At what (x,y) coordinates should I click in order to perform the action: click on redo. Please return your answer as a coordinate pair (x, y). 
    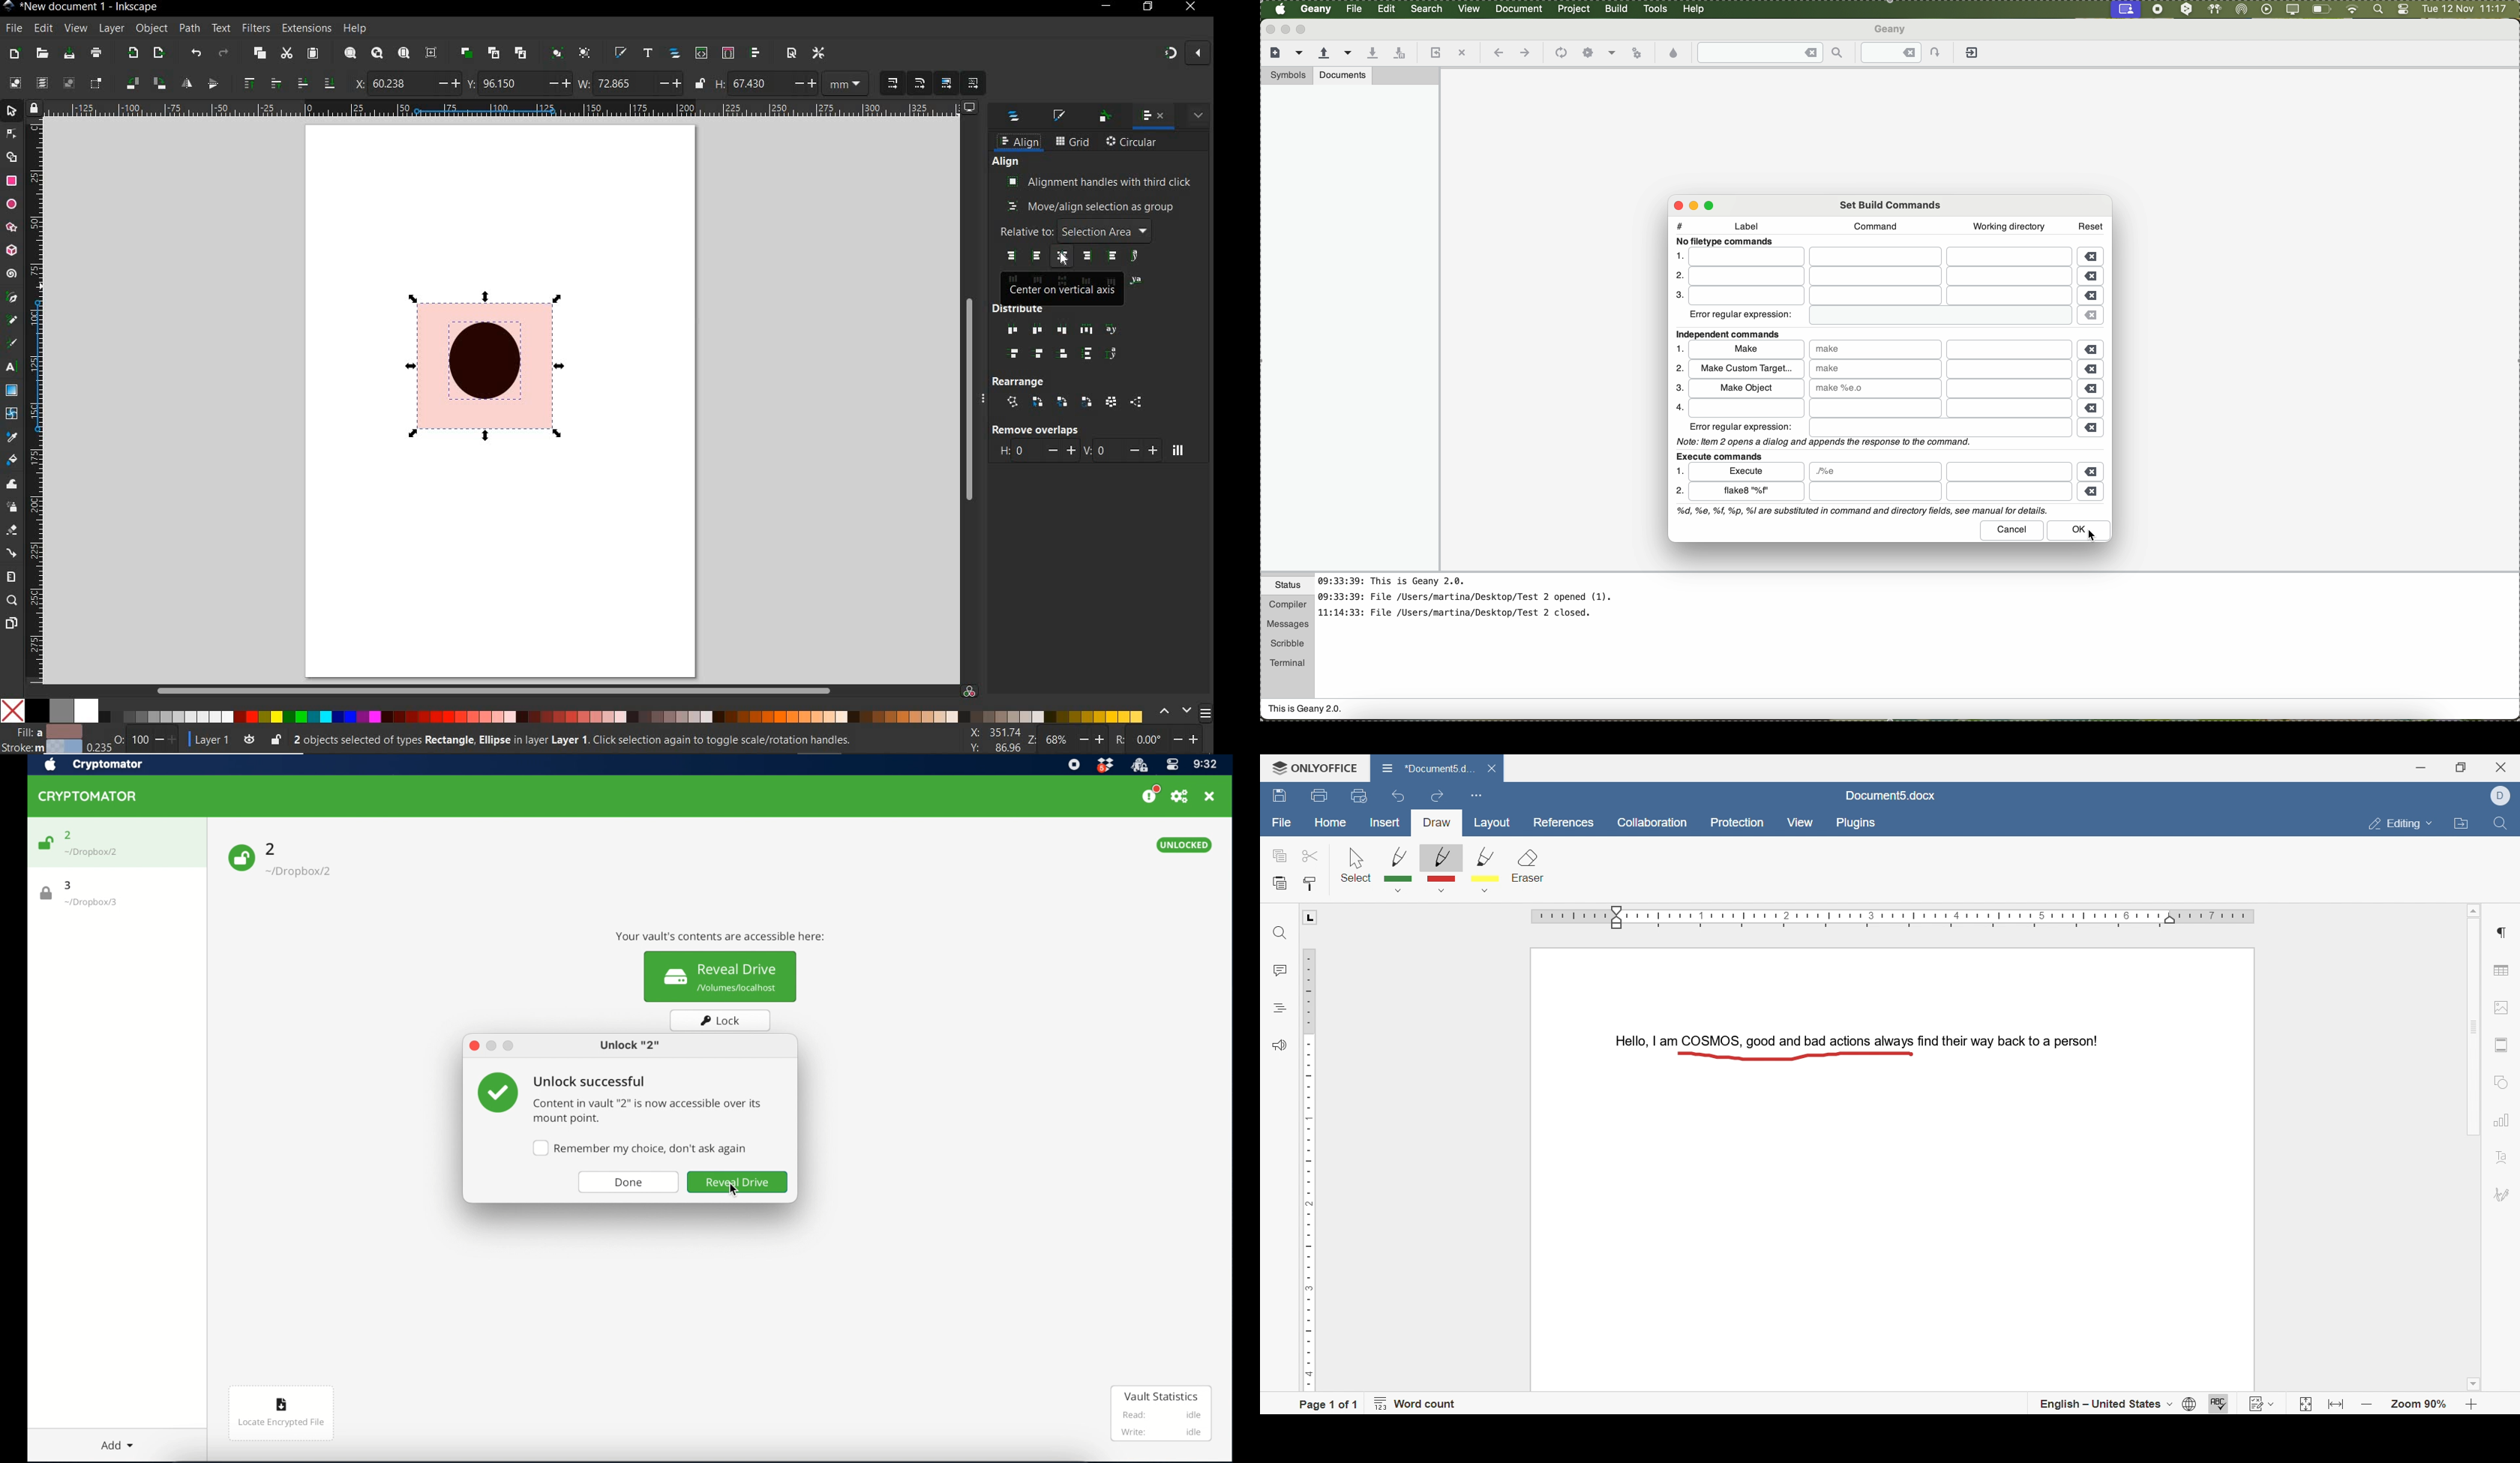
    Looking at the image, I should click on (1437, 793).